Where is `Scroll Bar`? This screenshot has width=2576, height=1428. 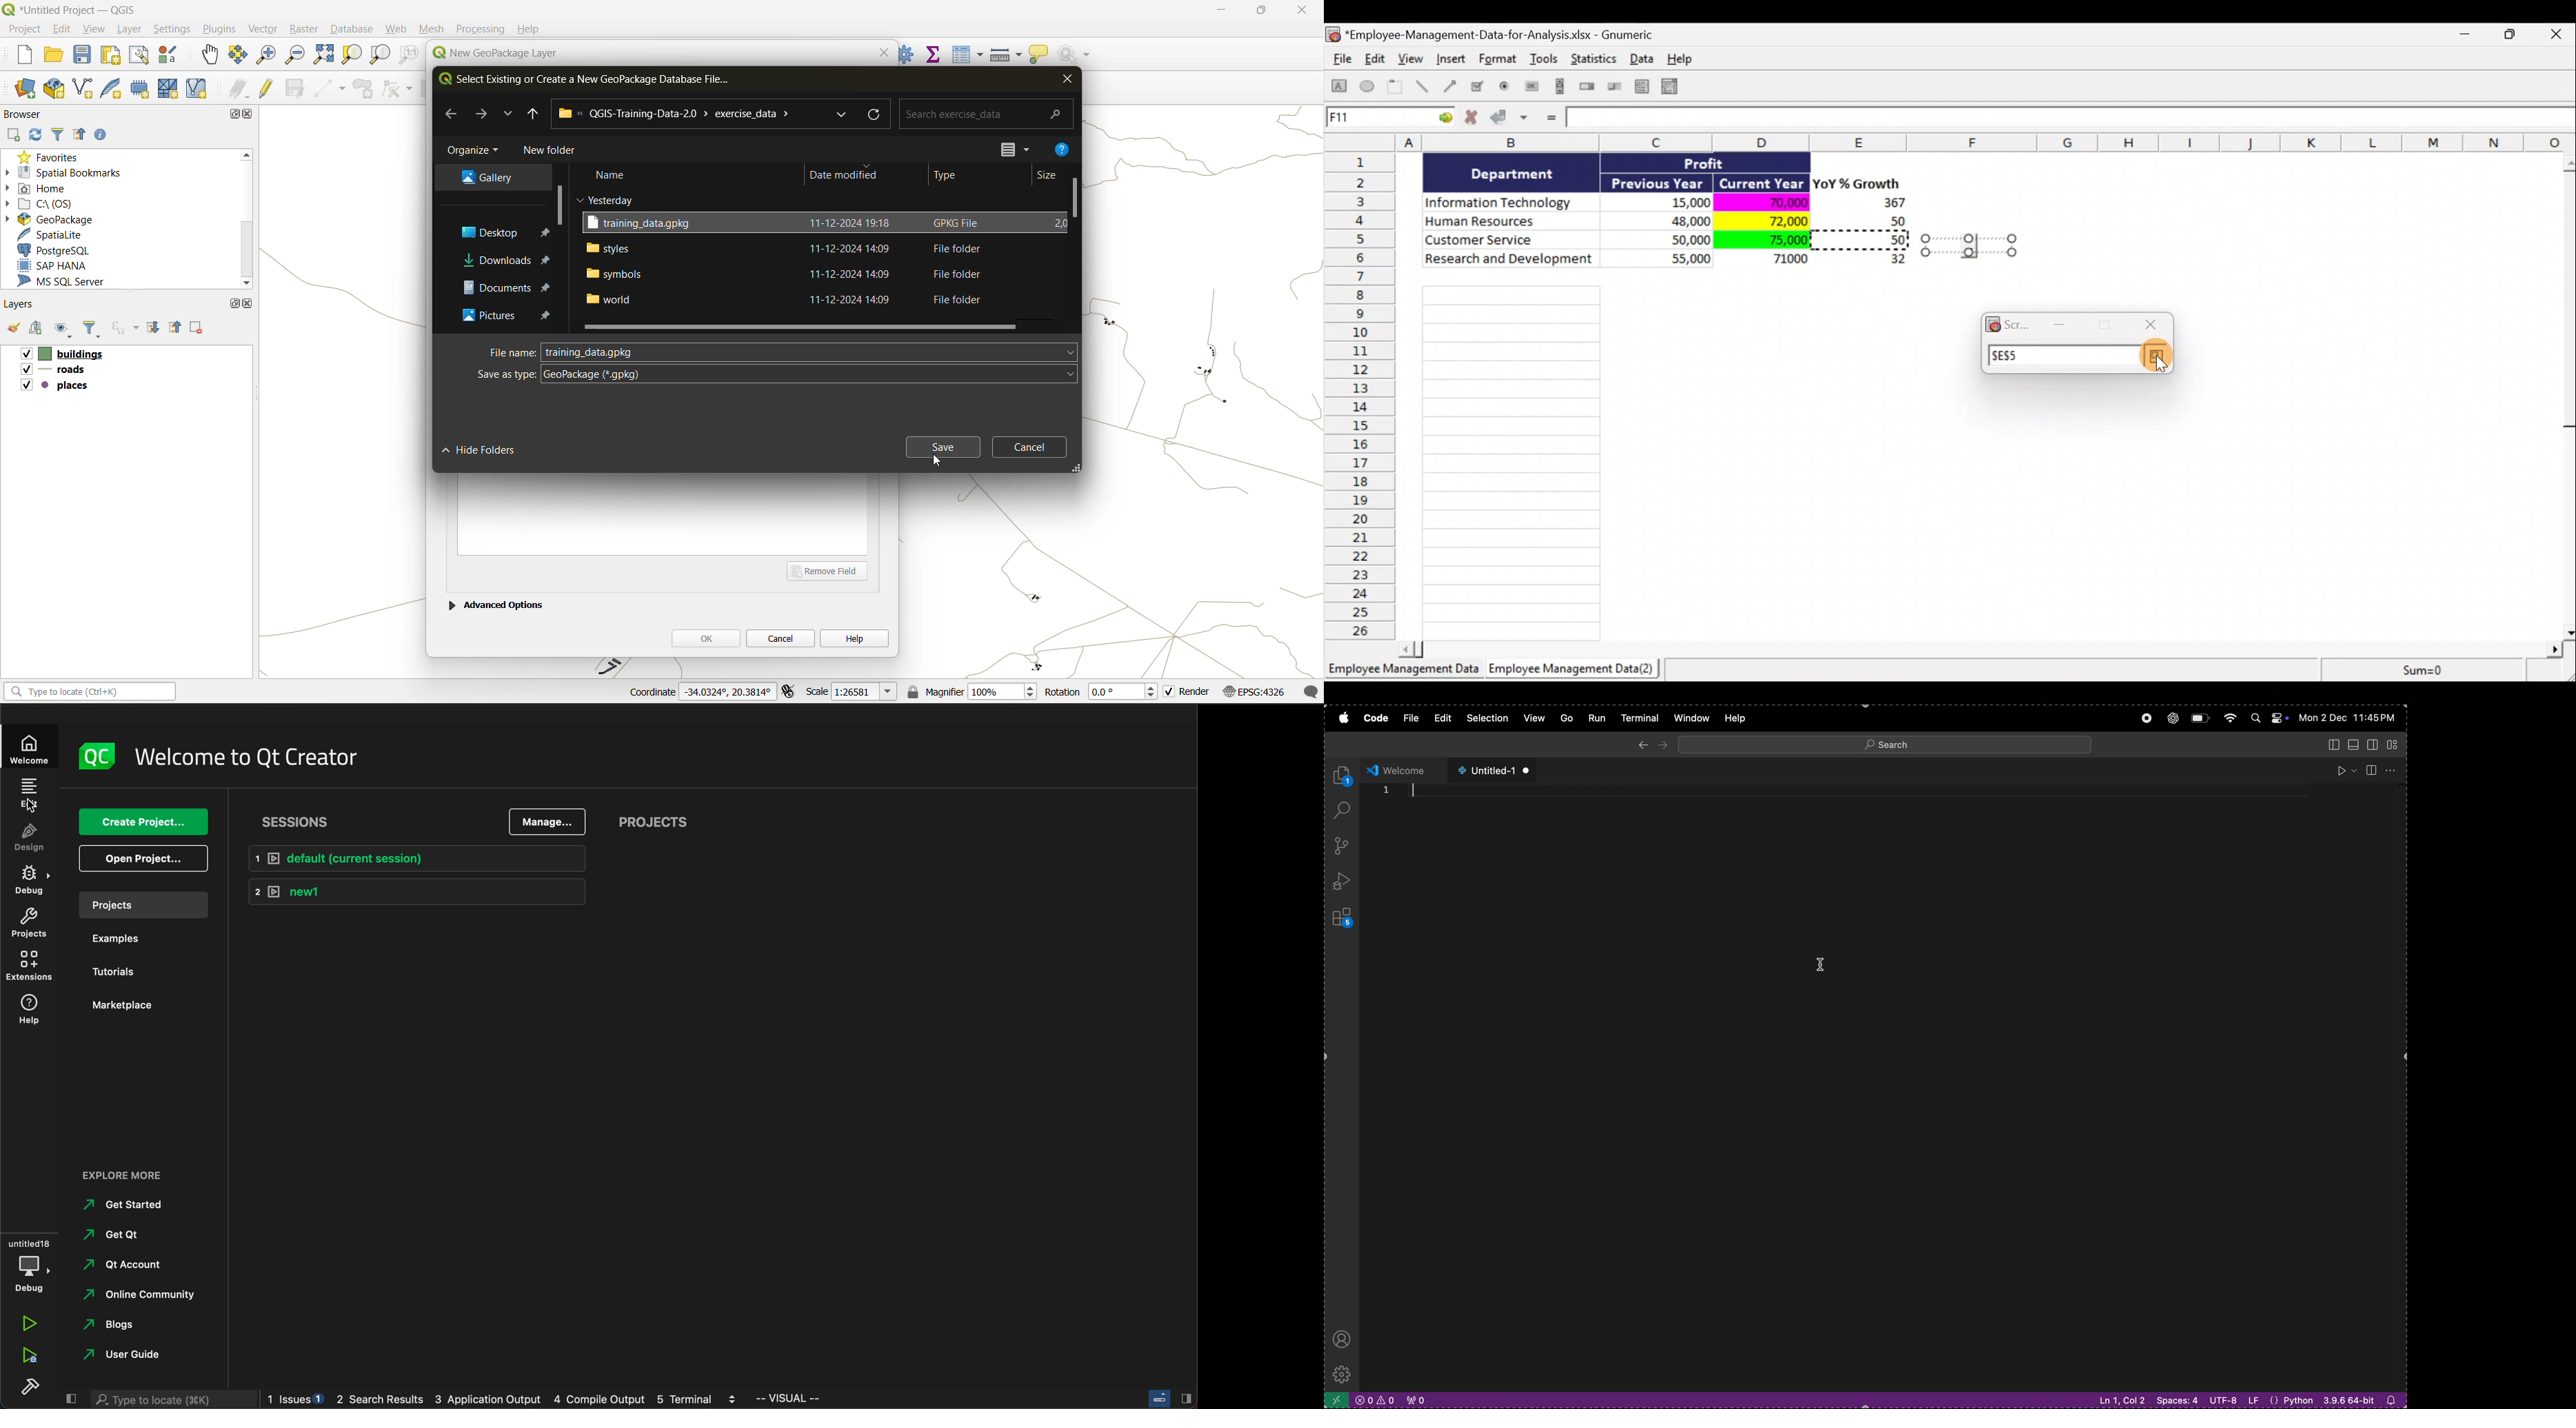 Scroll Bar is located at coordinates (806, 326).